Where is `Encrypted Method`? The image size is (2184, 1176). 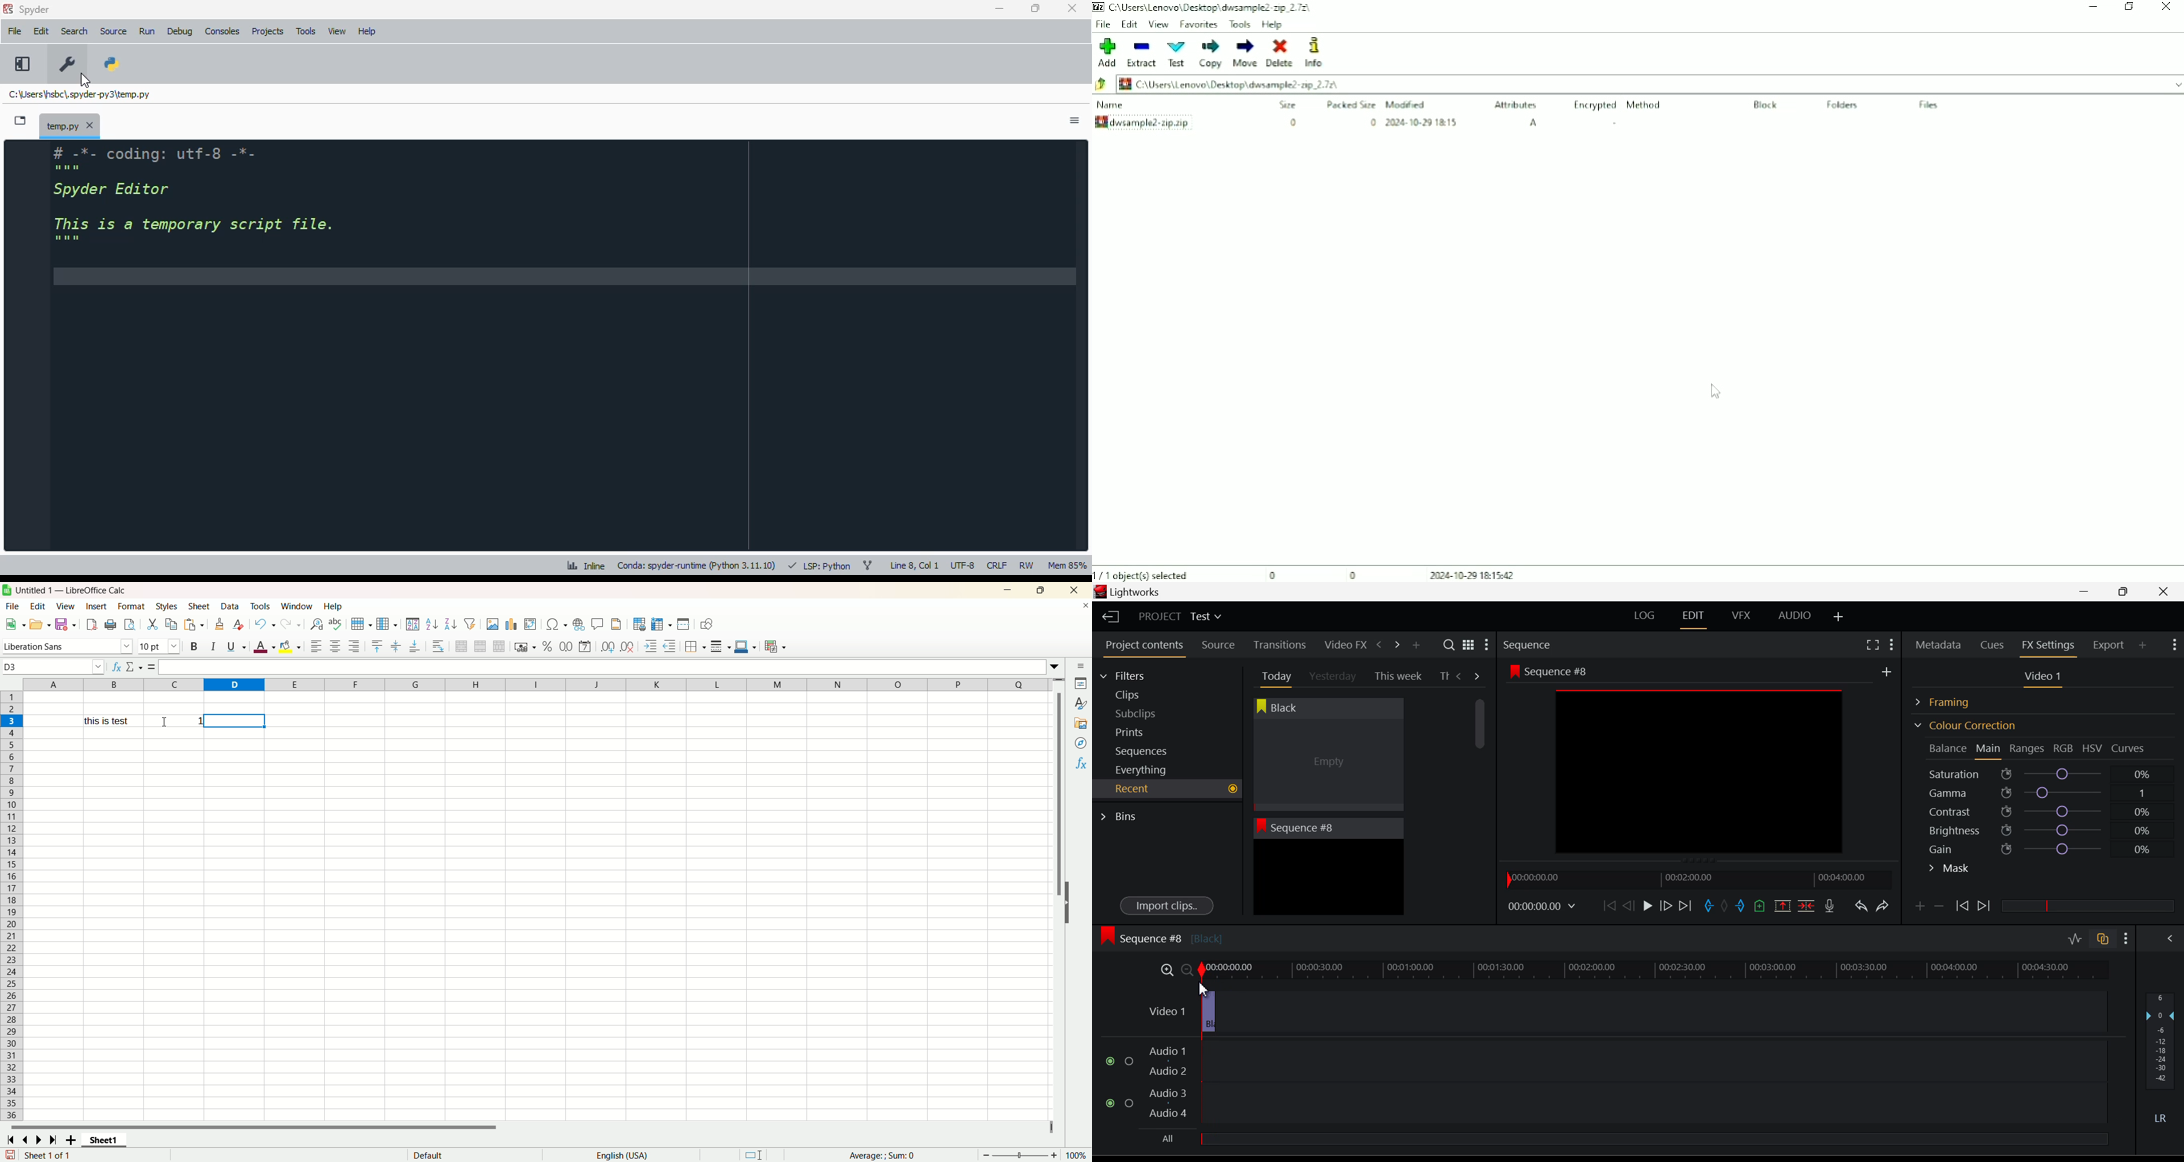 Encrypted Method is located at coordinates (1618, 106).